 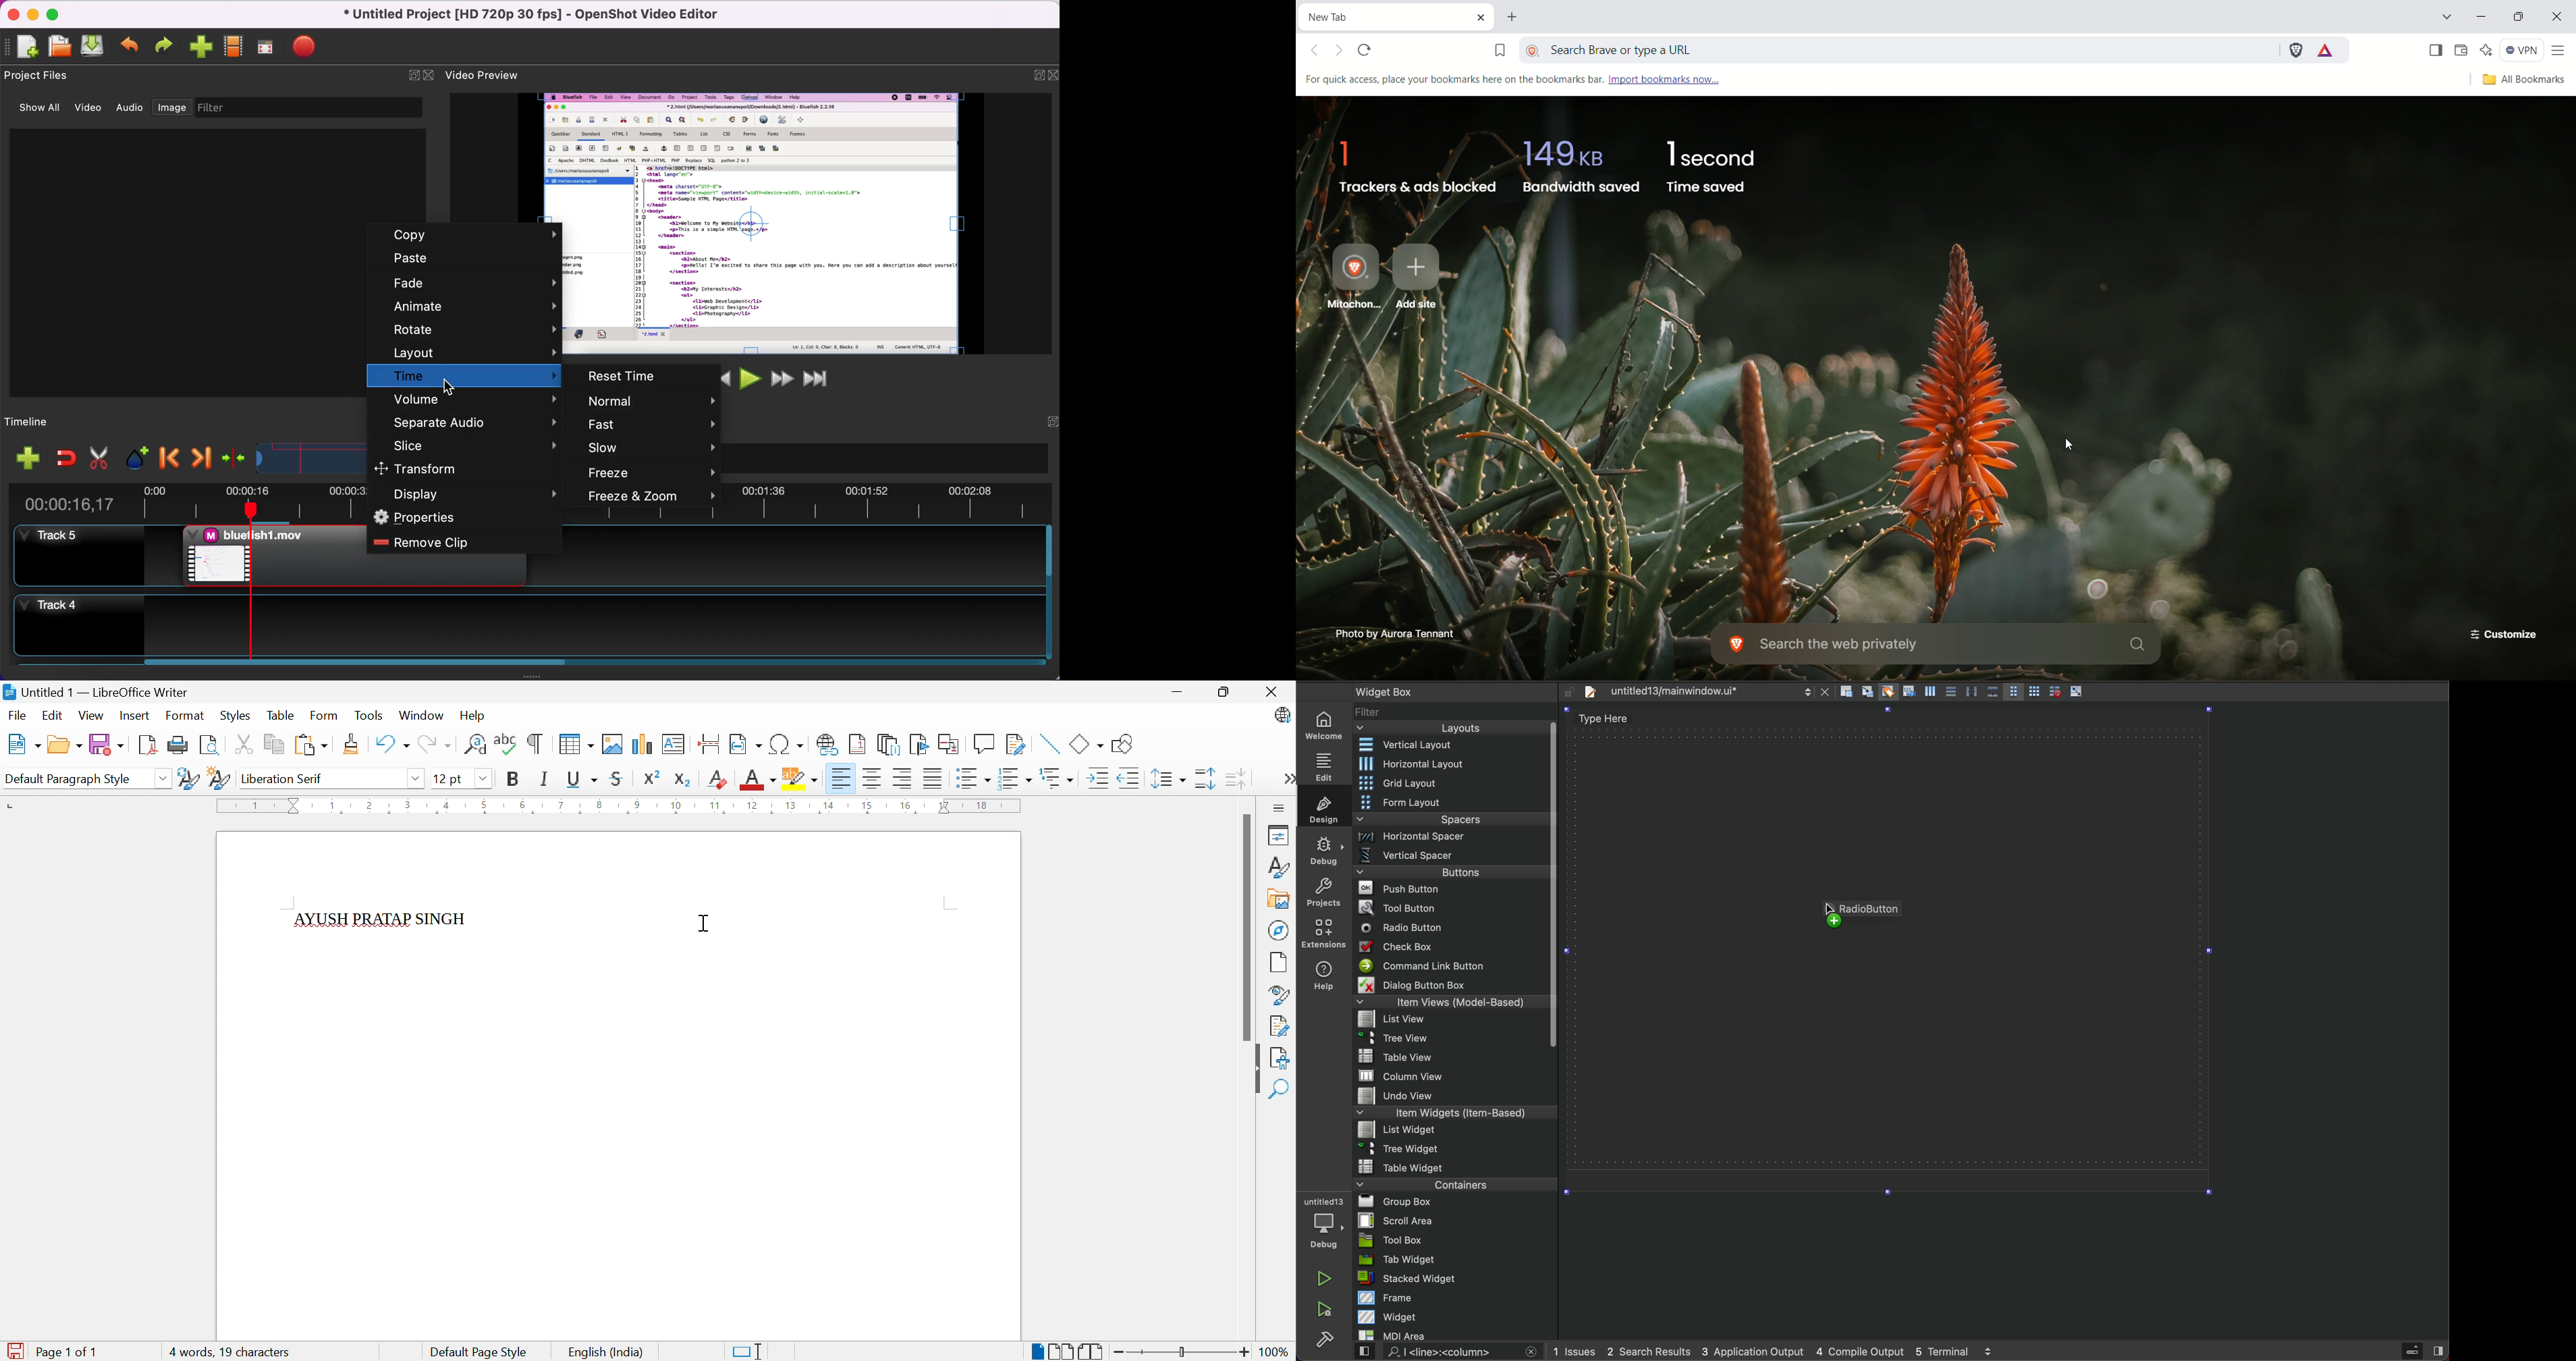 I want to click on English (India), so click(x=609, y=1352).